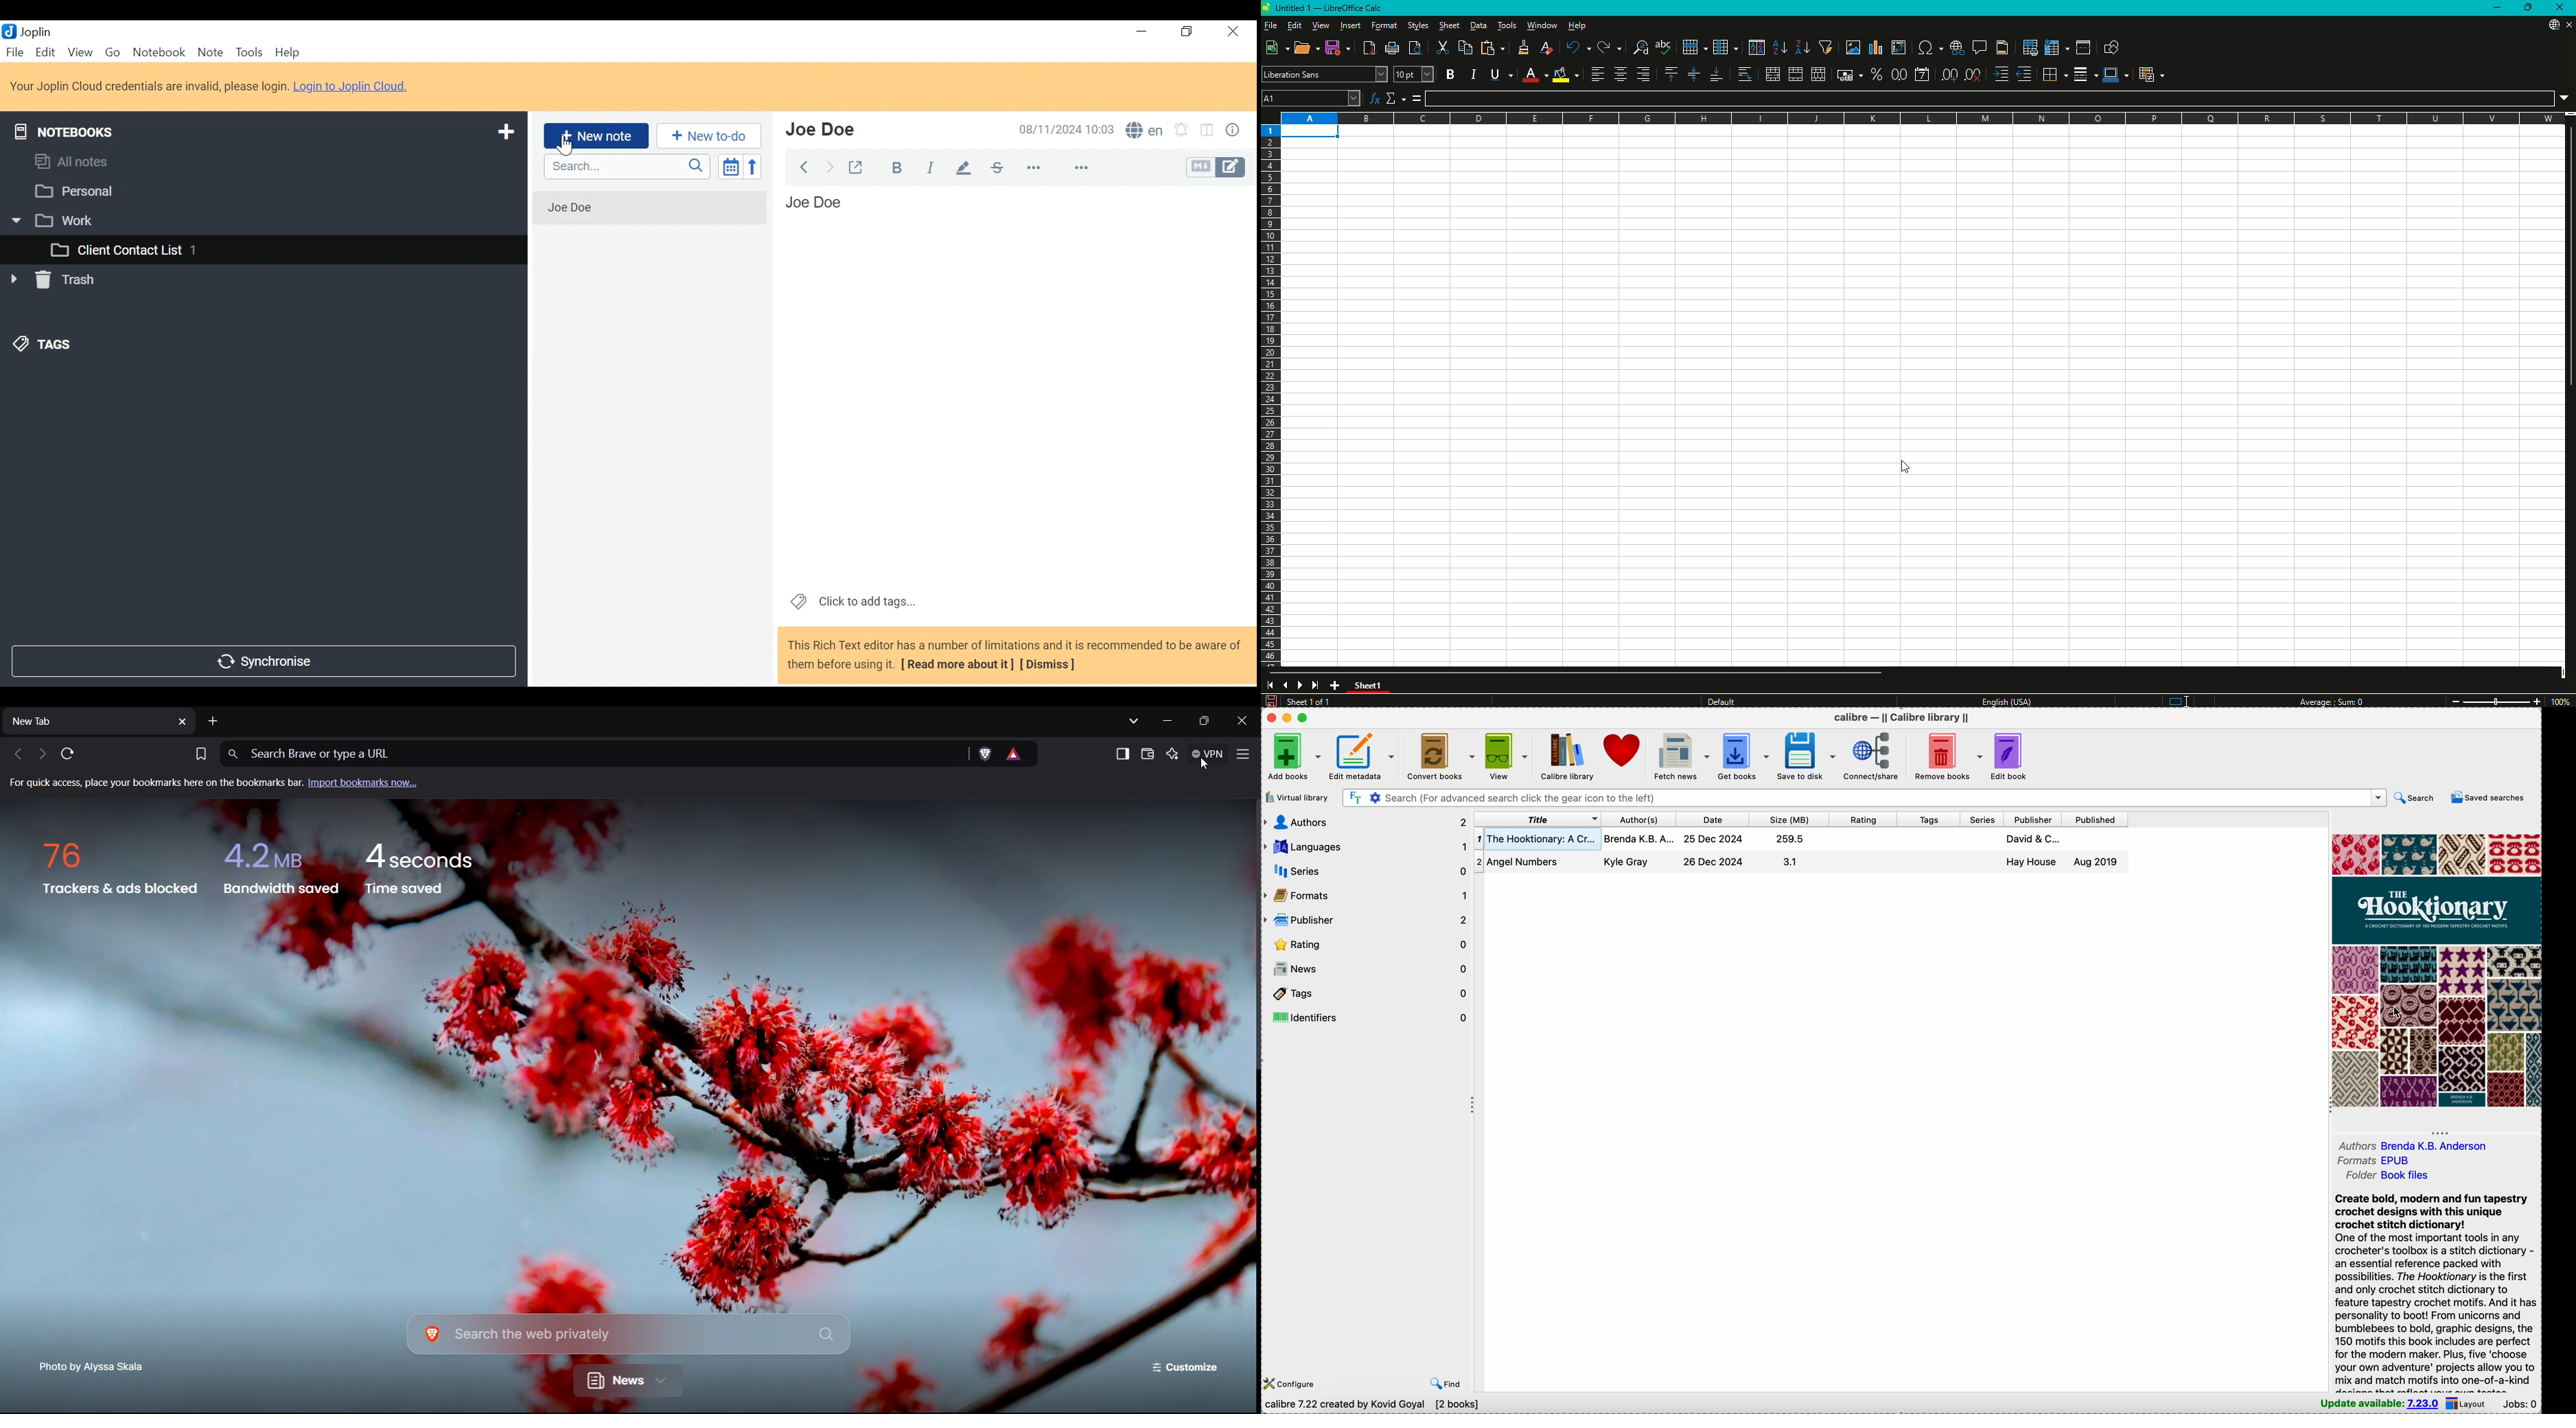  I want to click on Back, so click(806, 166).